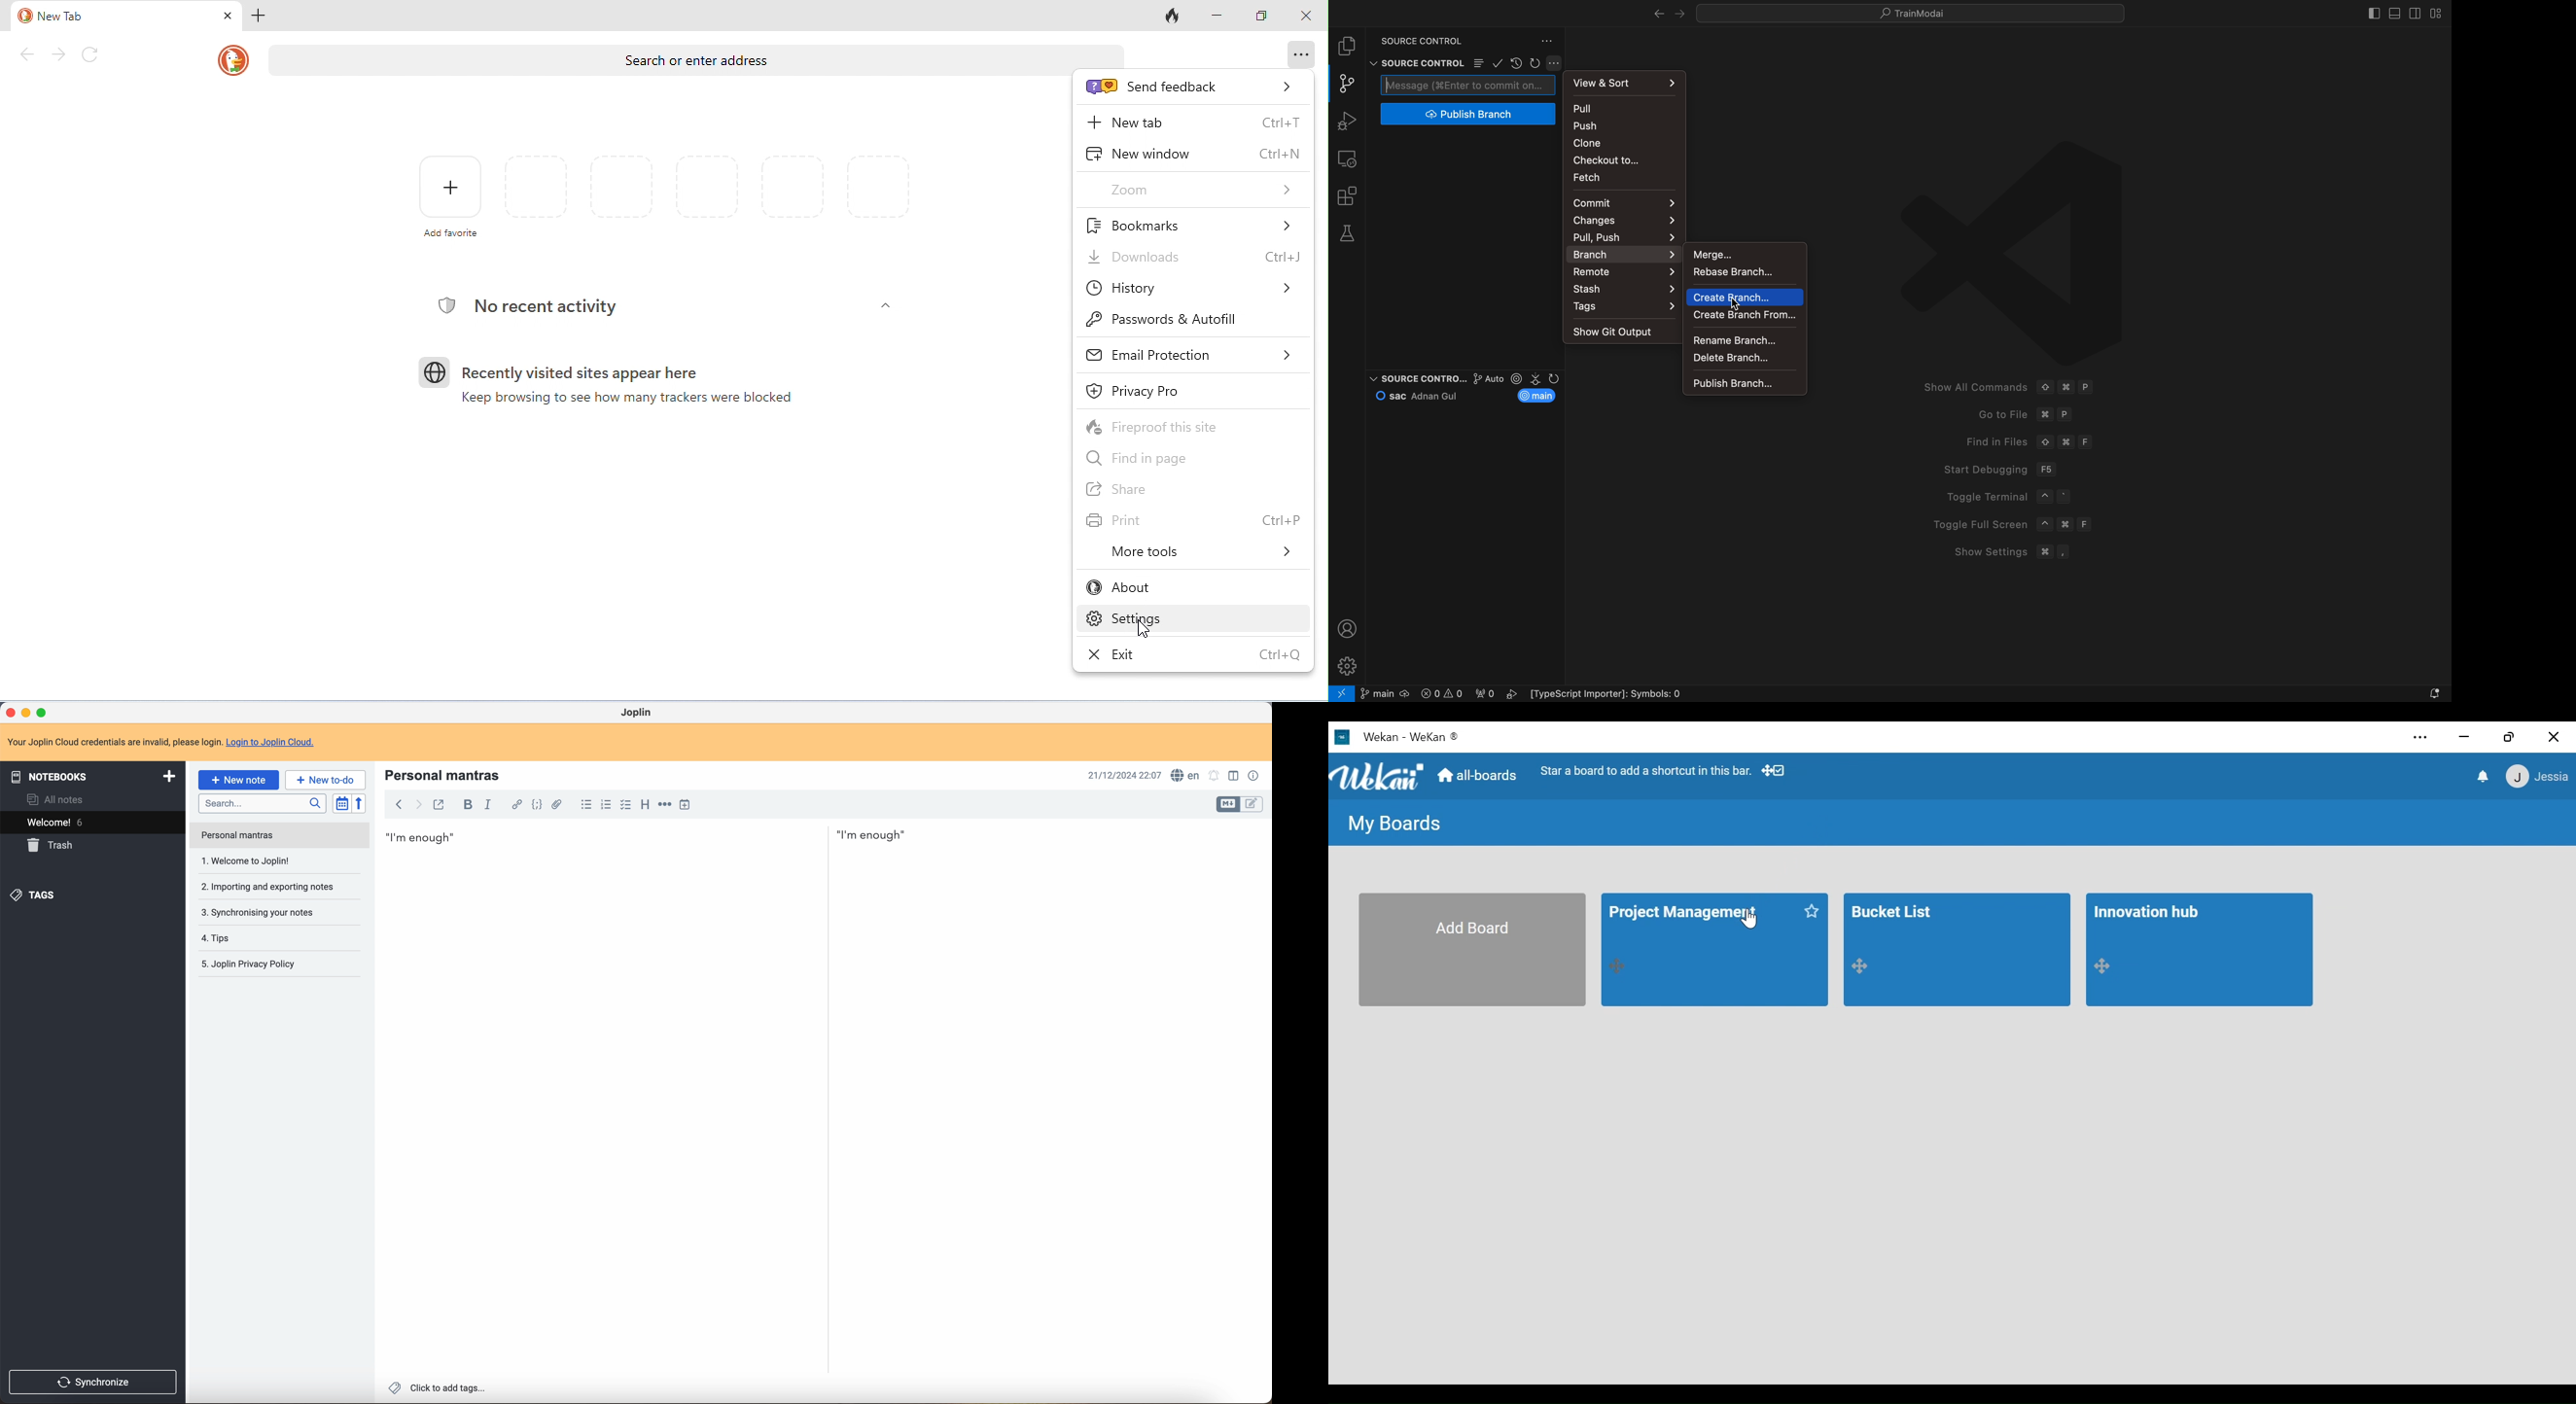  I want to click on date and hour, so click(1121, 774).